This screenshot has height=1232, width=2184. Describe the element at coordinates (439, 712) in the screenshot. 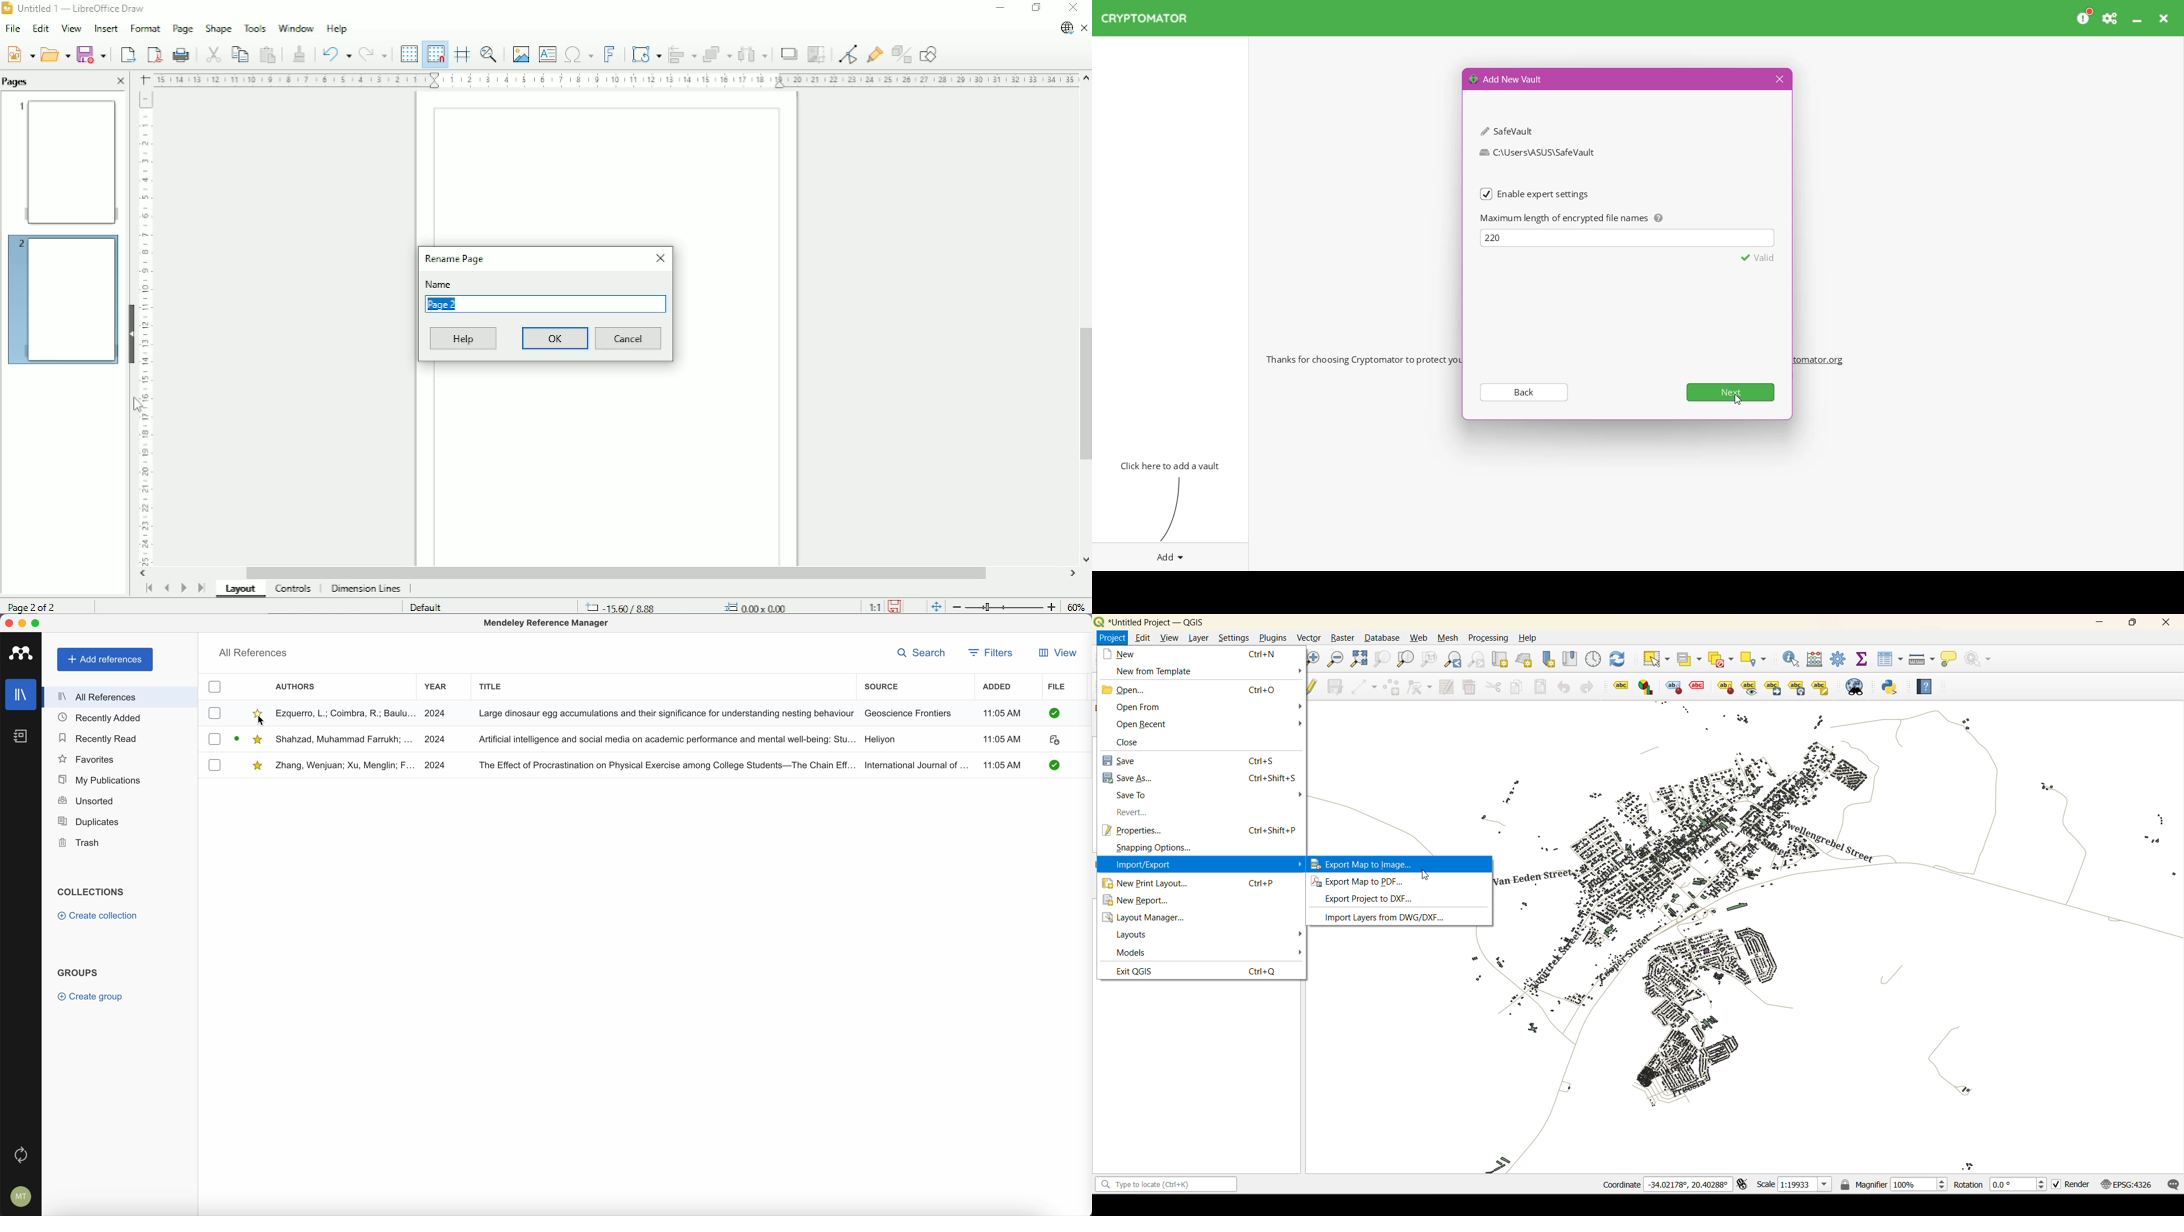

I see `2024` at that location.